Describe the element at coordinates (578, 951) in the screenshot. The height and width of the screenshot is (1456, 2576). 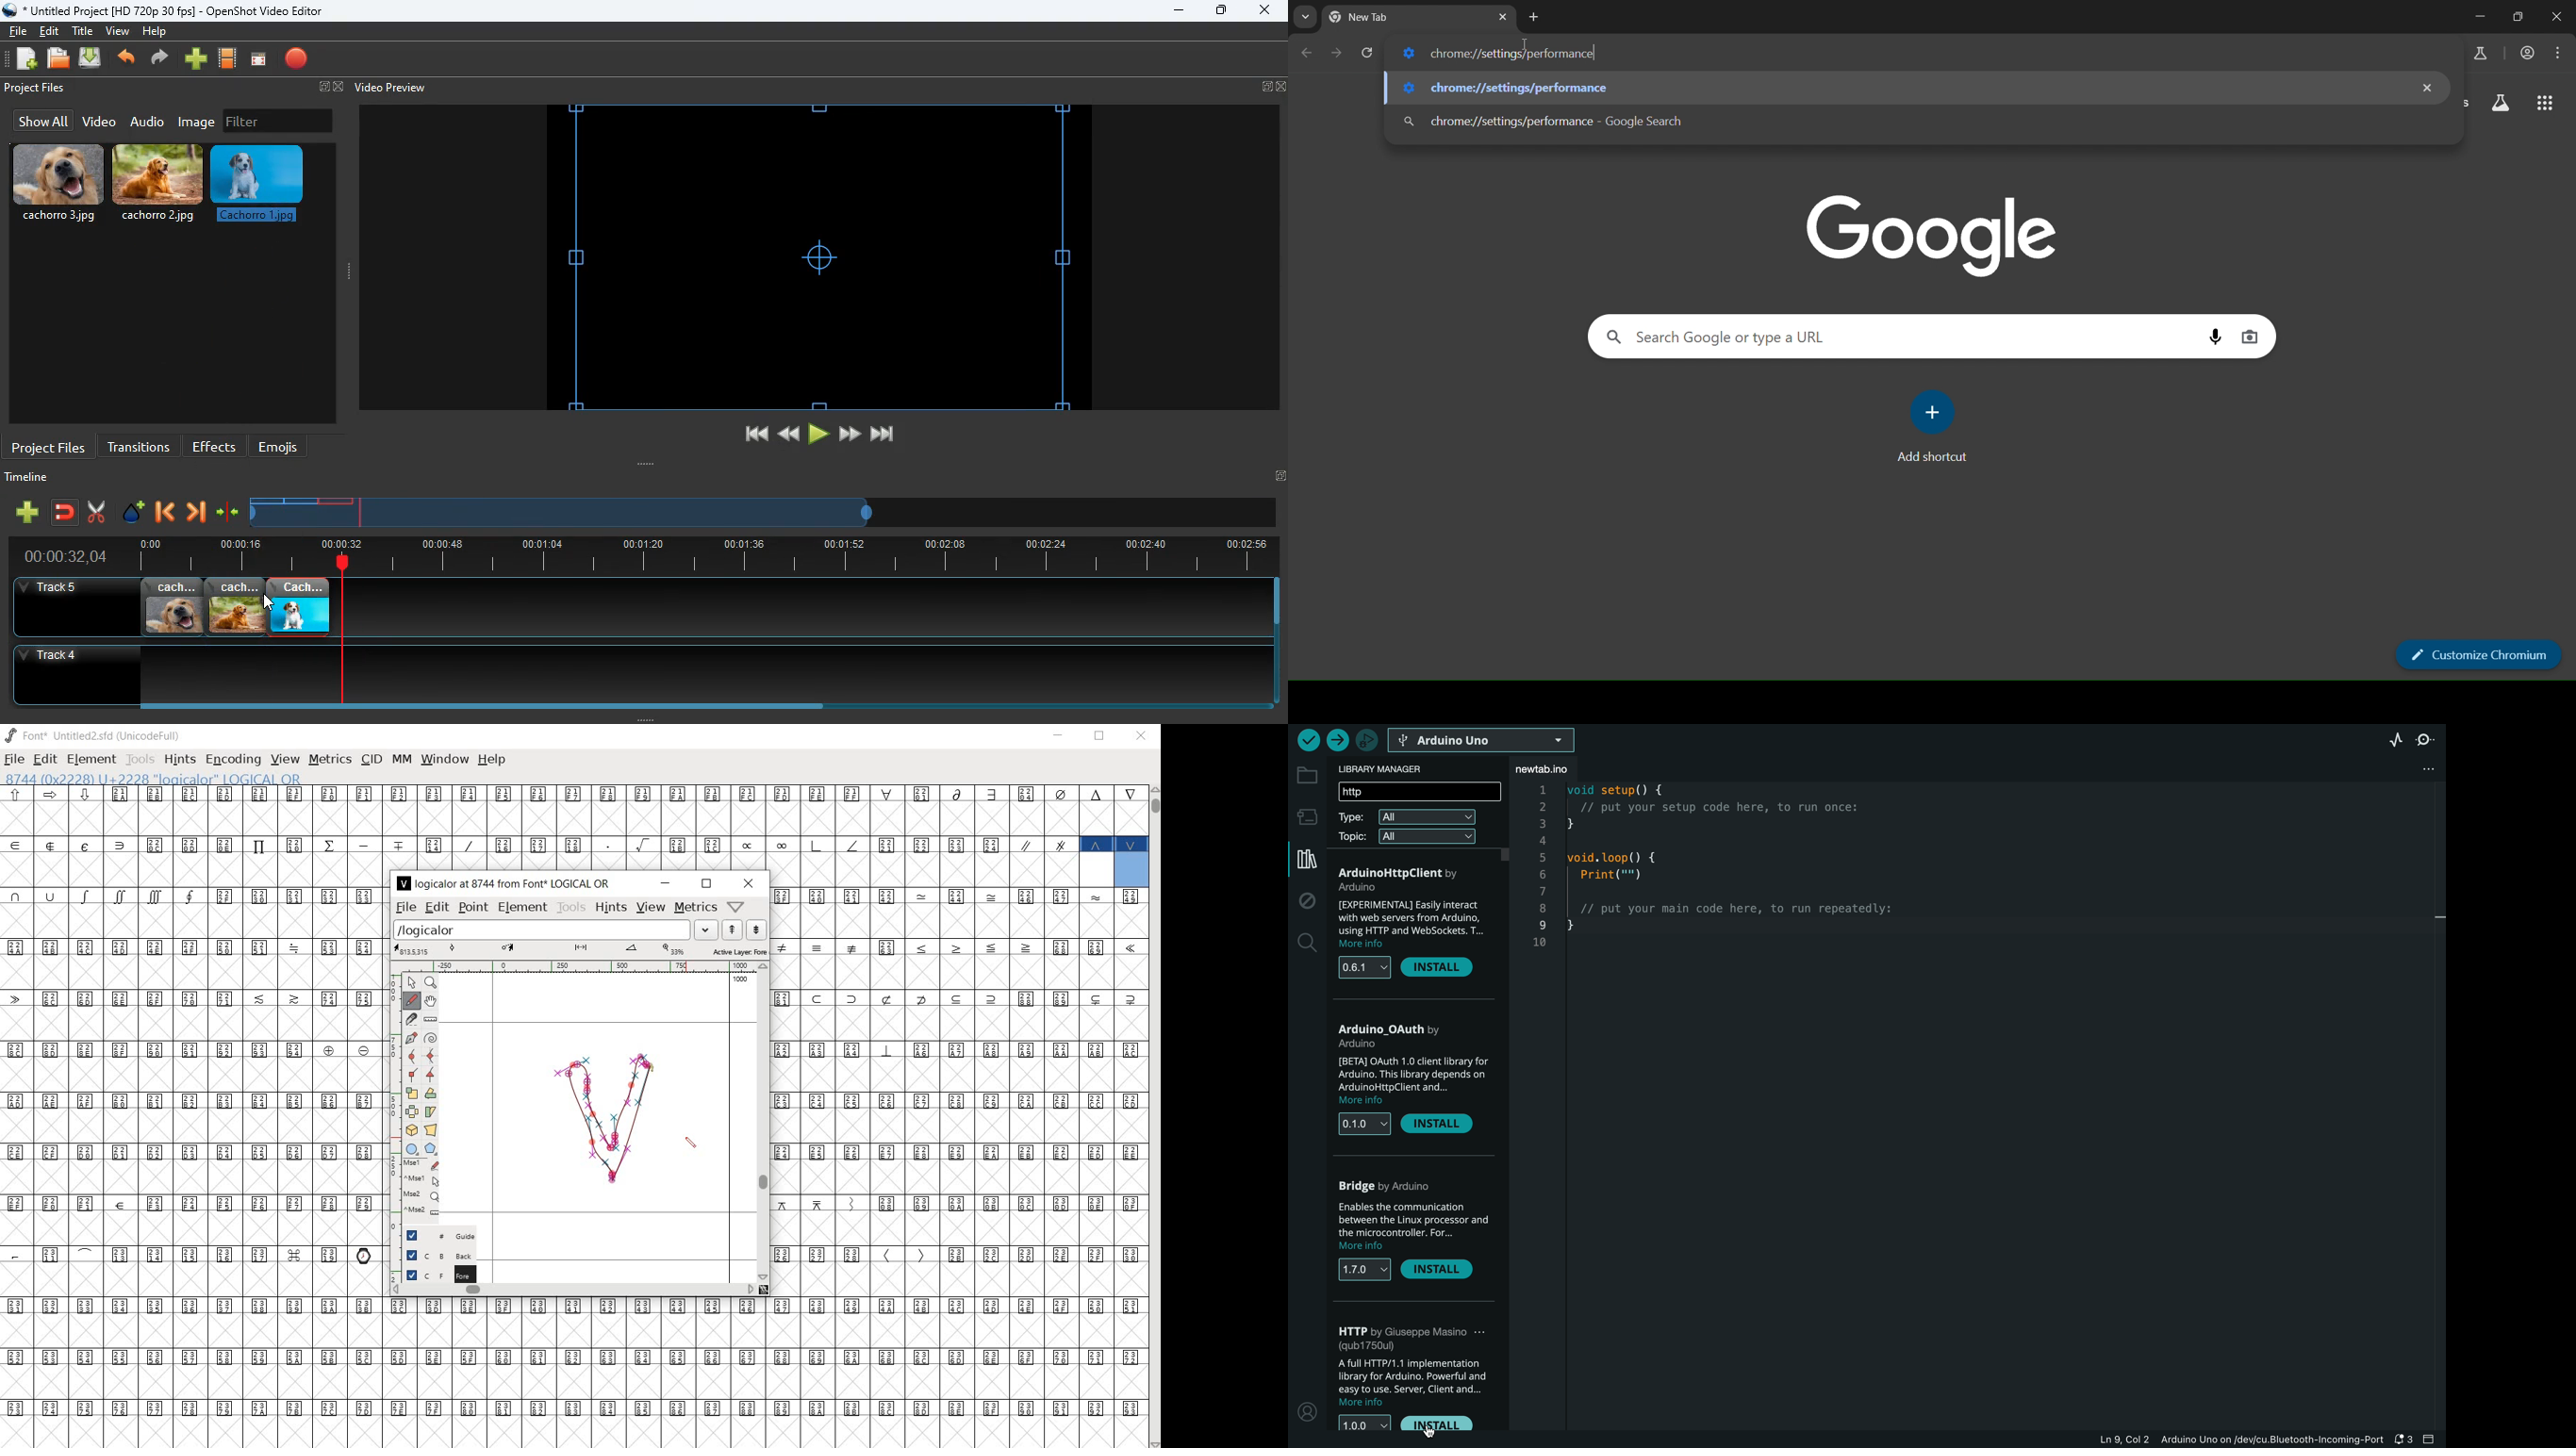
I see `active layer: fore` at that location.